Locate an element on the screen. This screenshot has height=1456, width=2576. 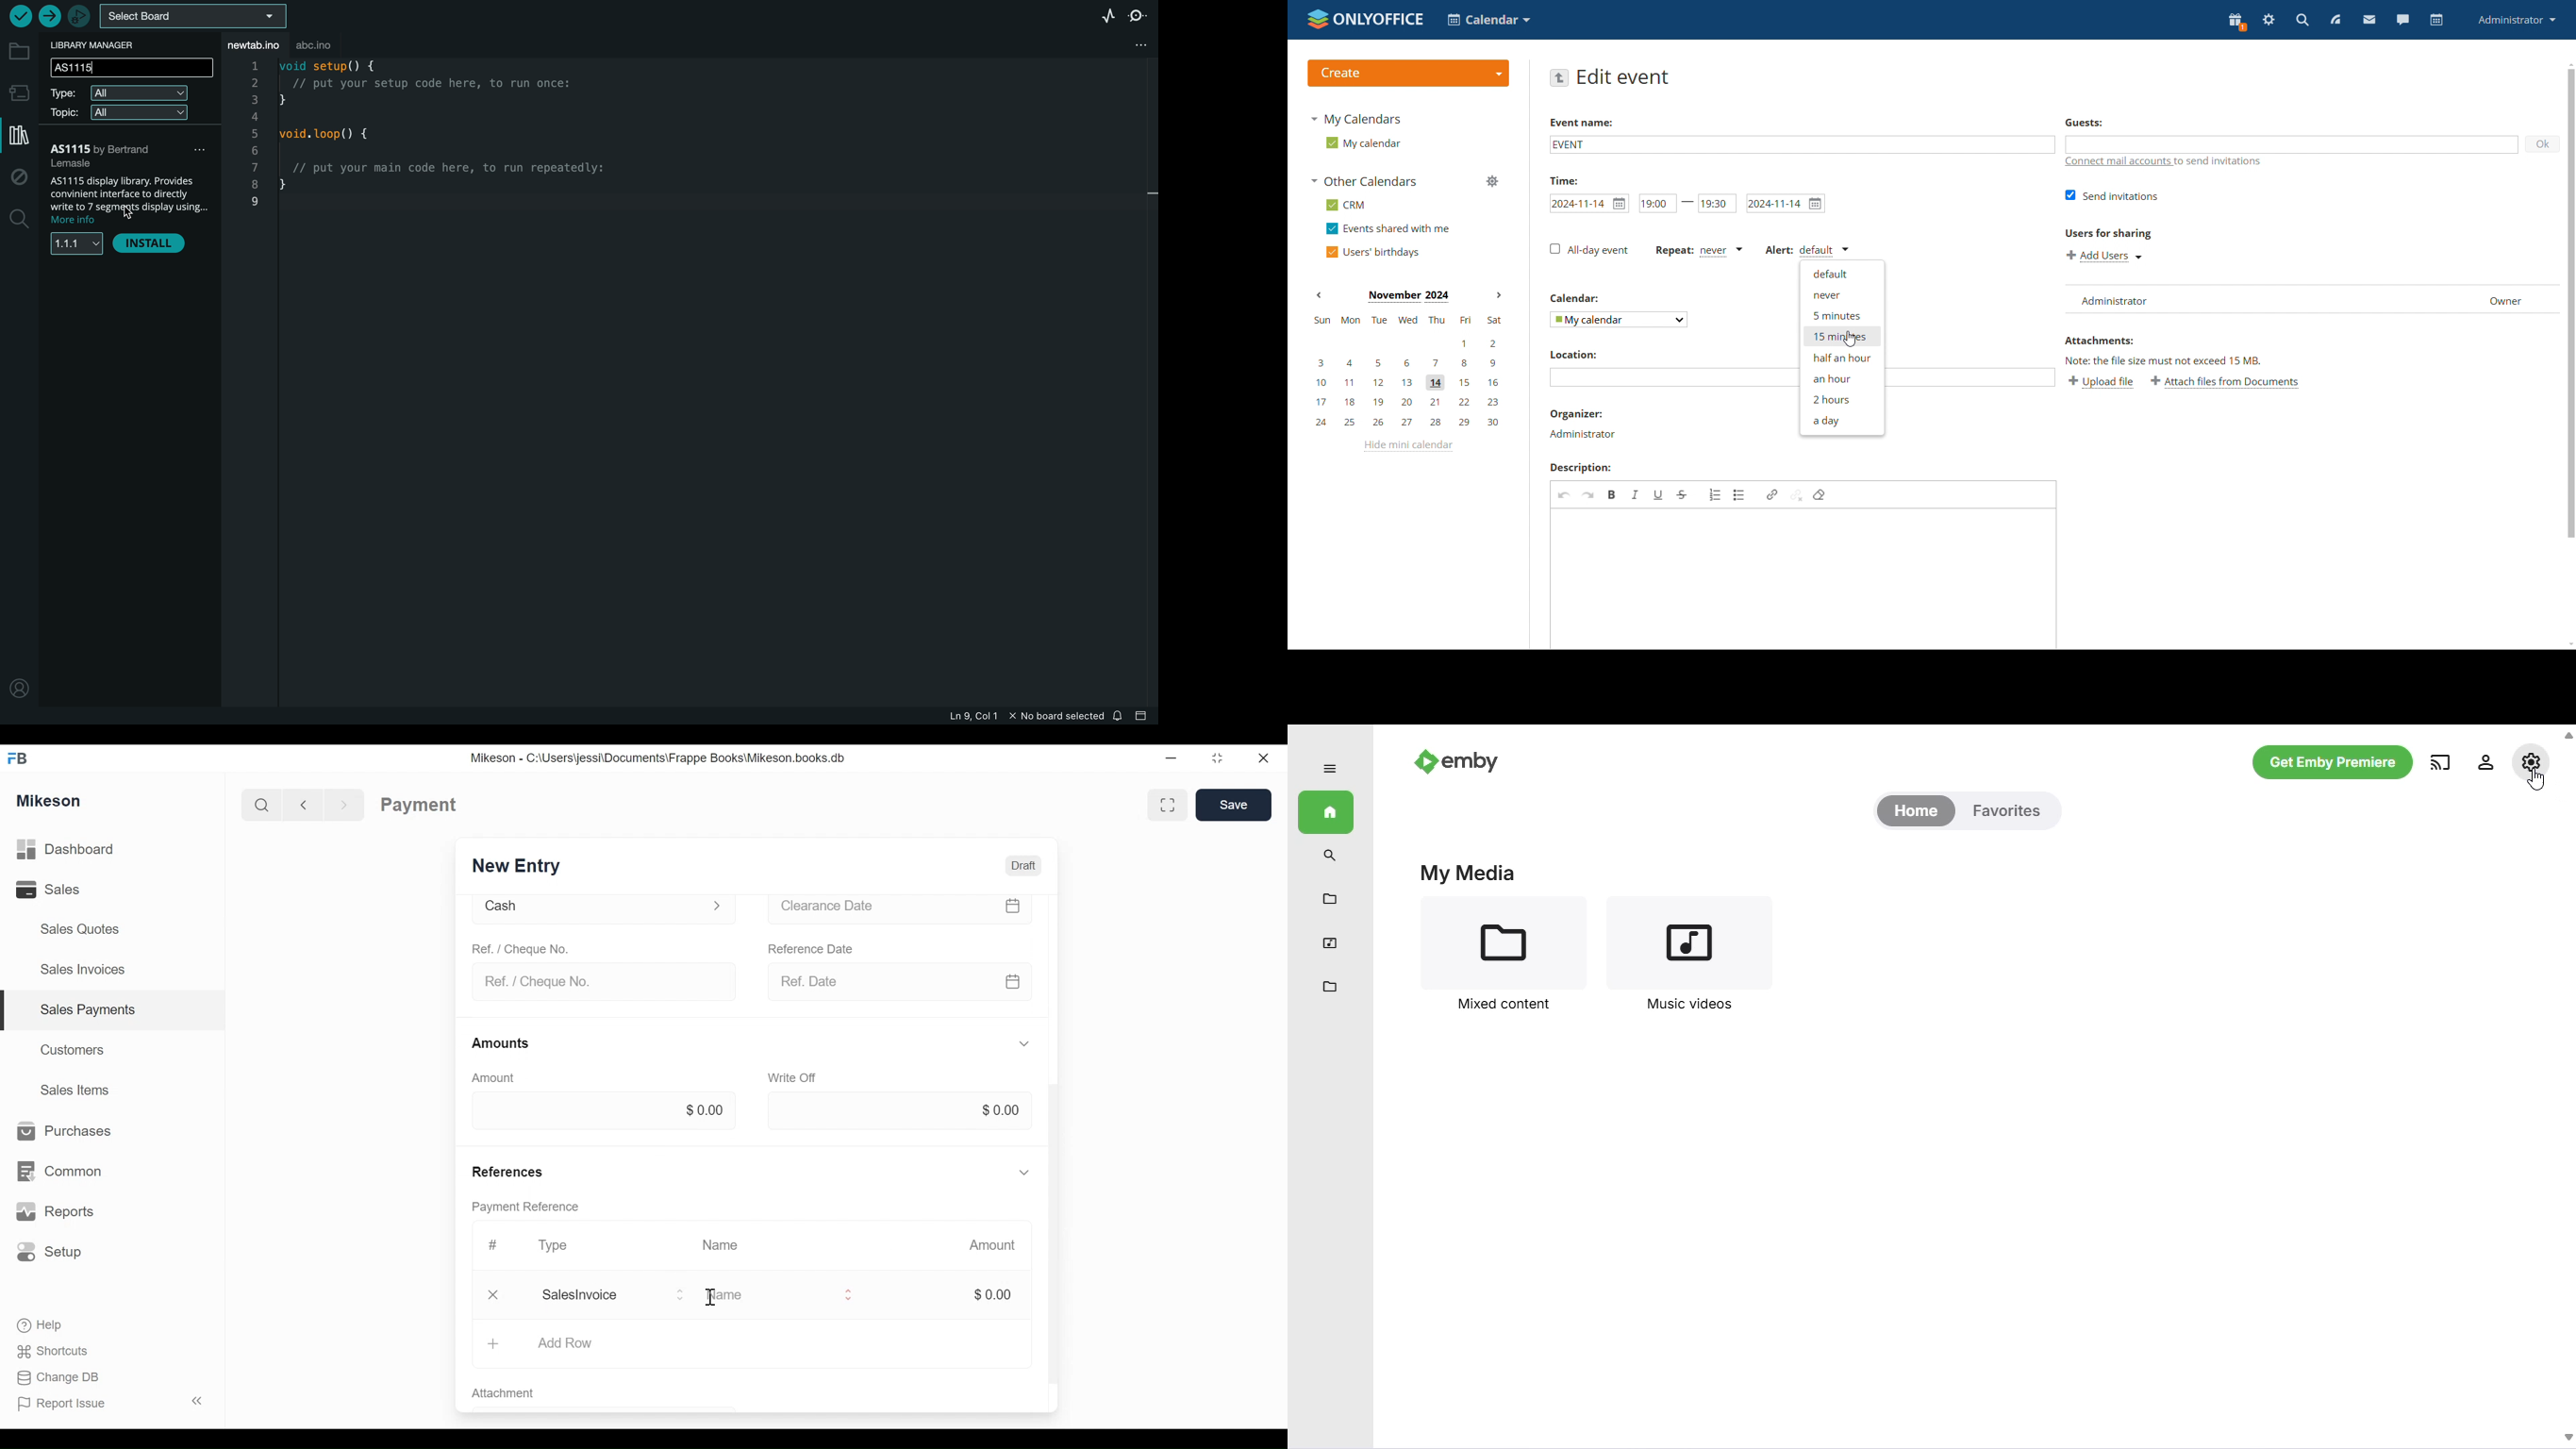
emby is located at coordinates (1471, 763).